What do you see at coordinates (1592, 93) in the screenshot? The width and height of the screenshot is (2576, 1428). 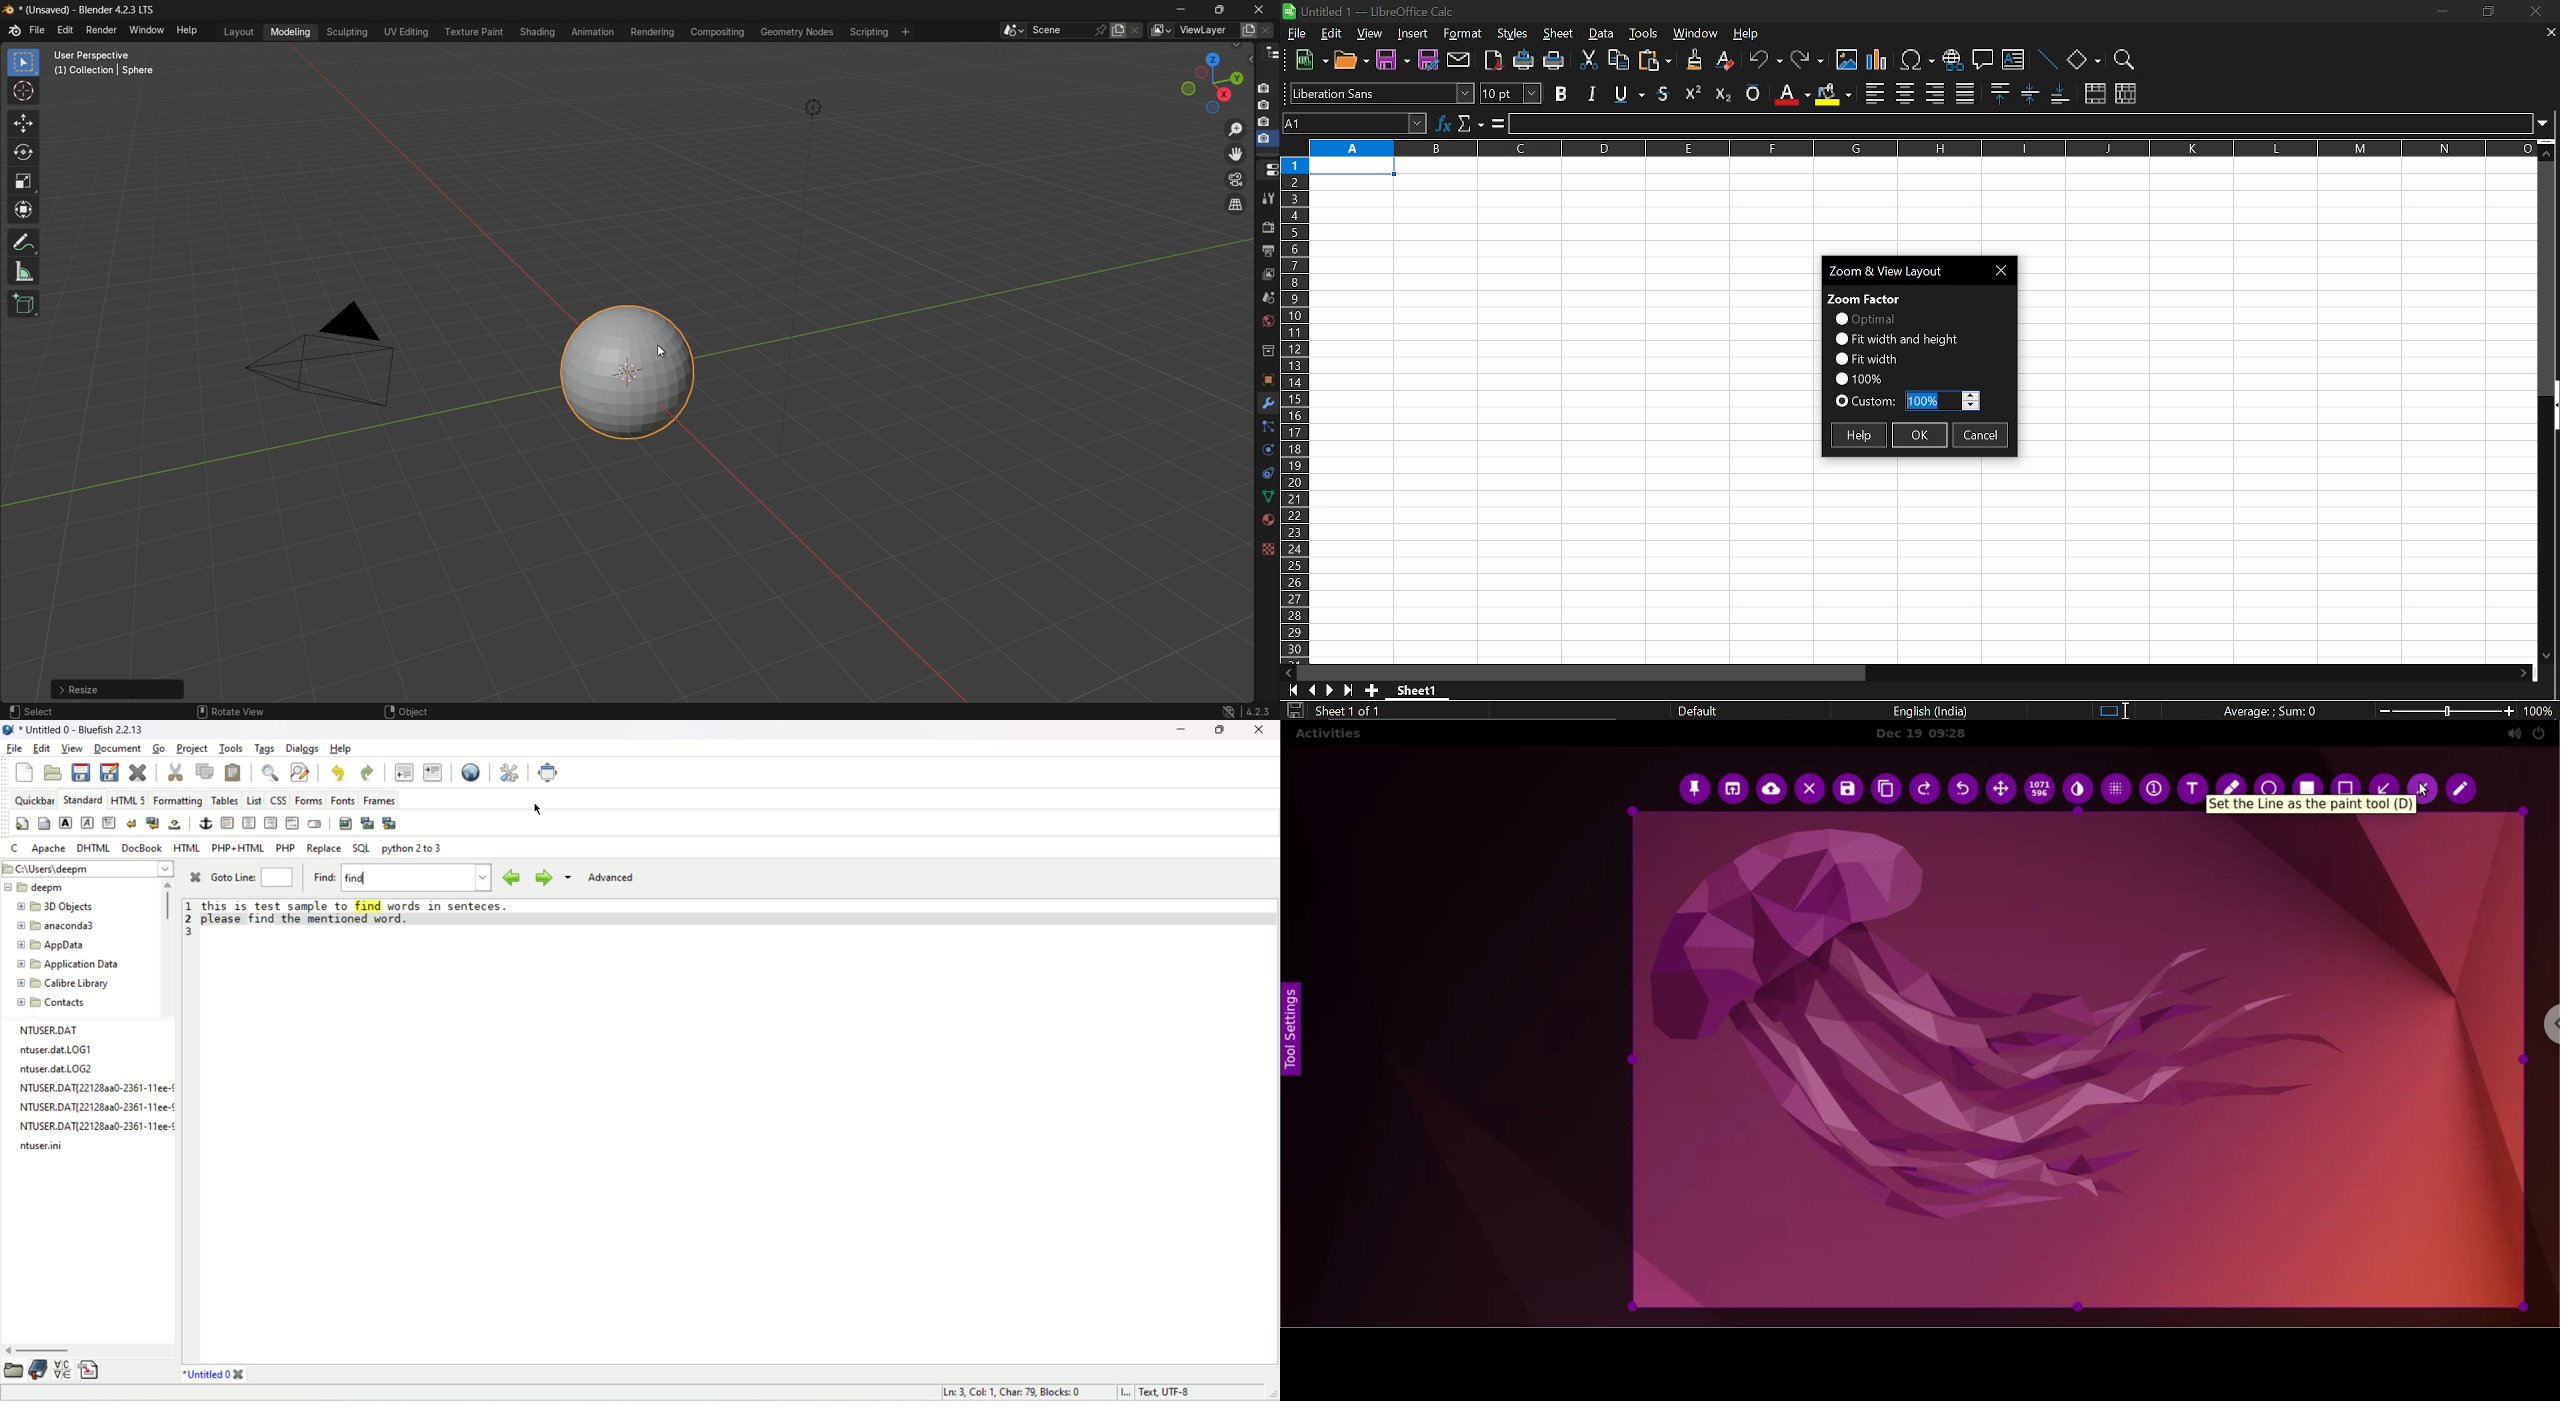 I see `italic` at bounding box center [1592, 93].